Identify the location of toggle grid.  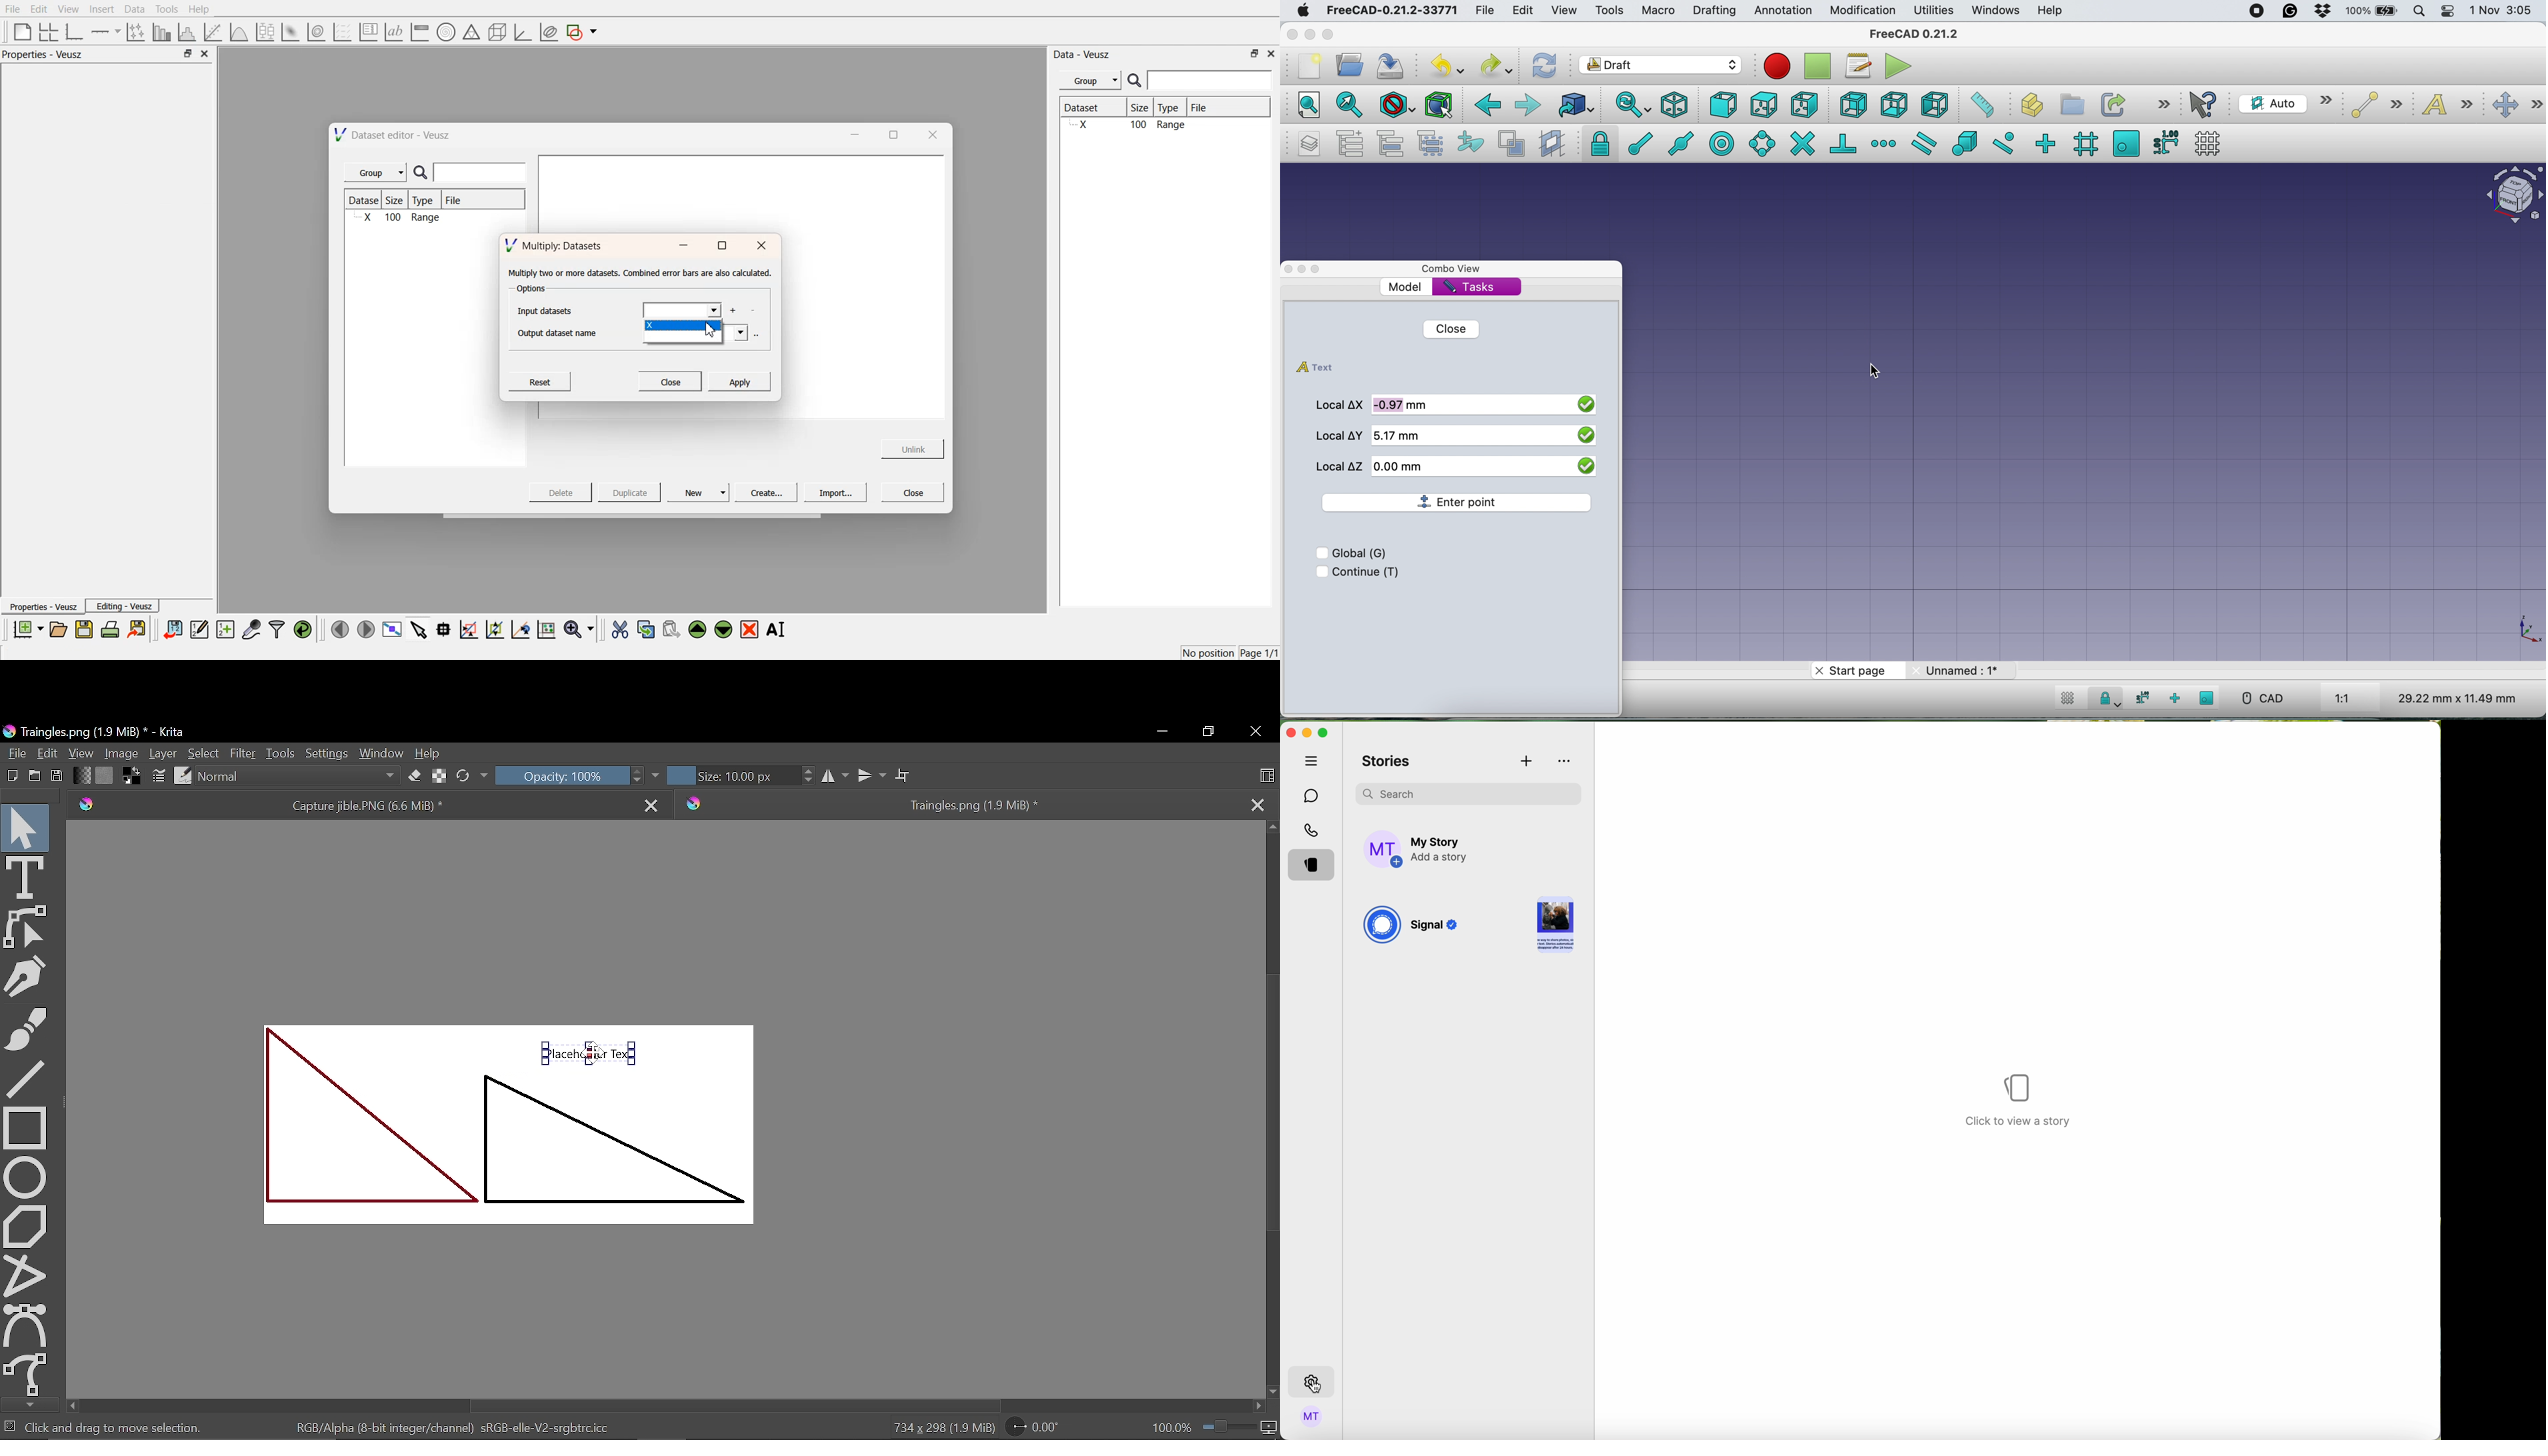
(2208, 143).